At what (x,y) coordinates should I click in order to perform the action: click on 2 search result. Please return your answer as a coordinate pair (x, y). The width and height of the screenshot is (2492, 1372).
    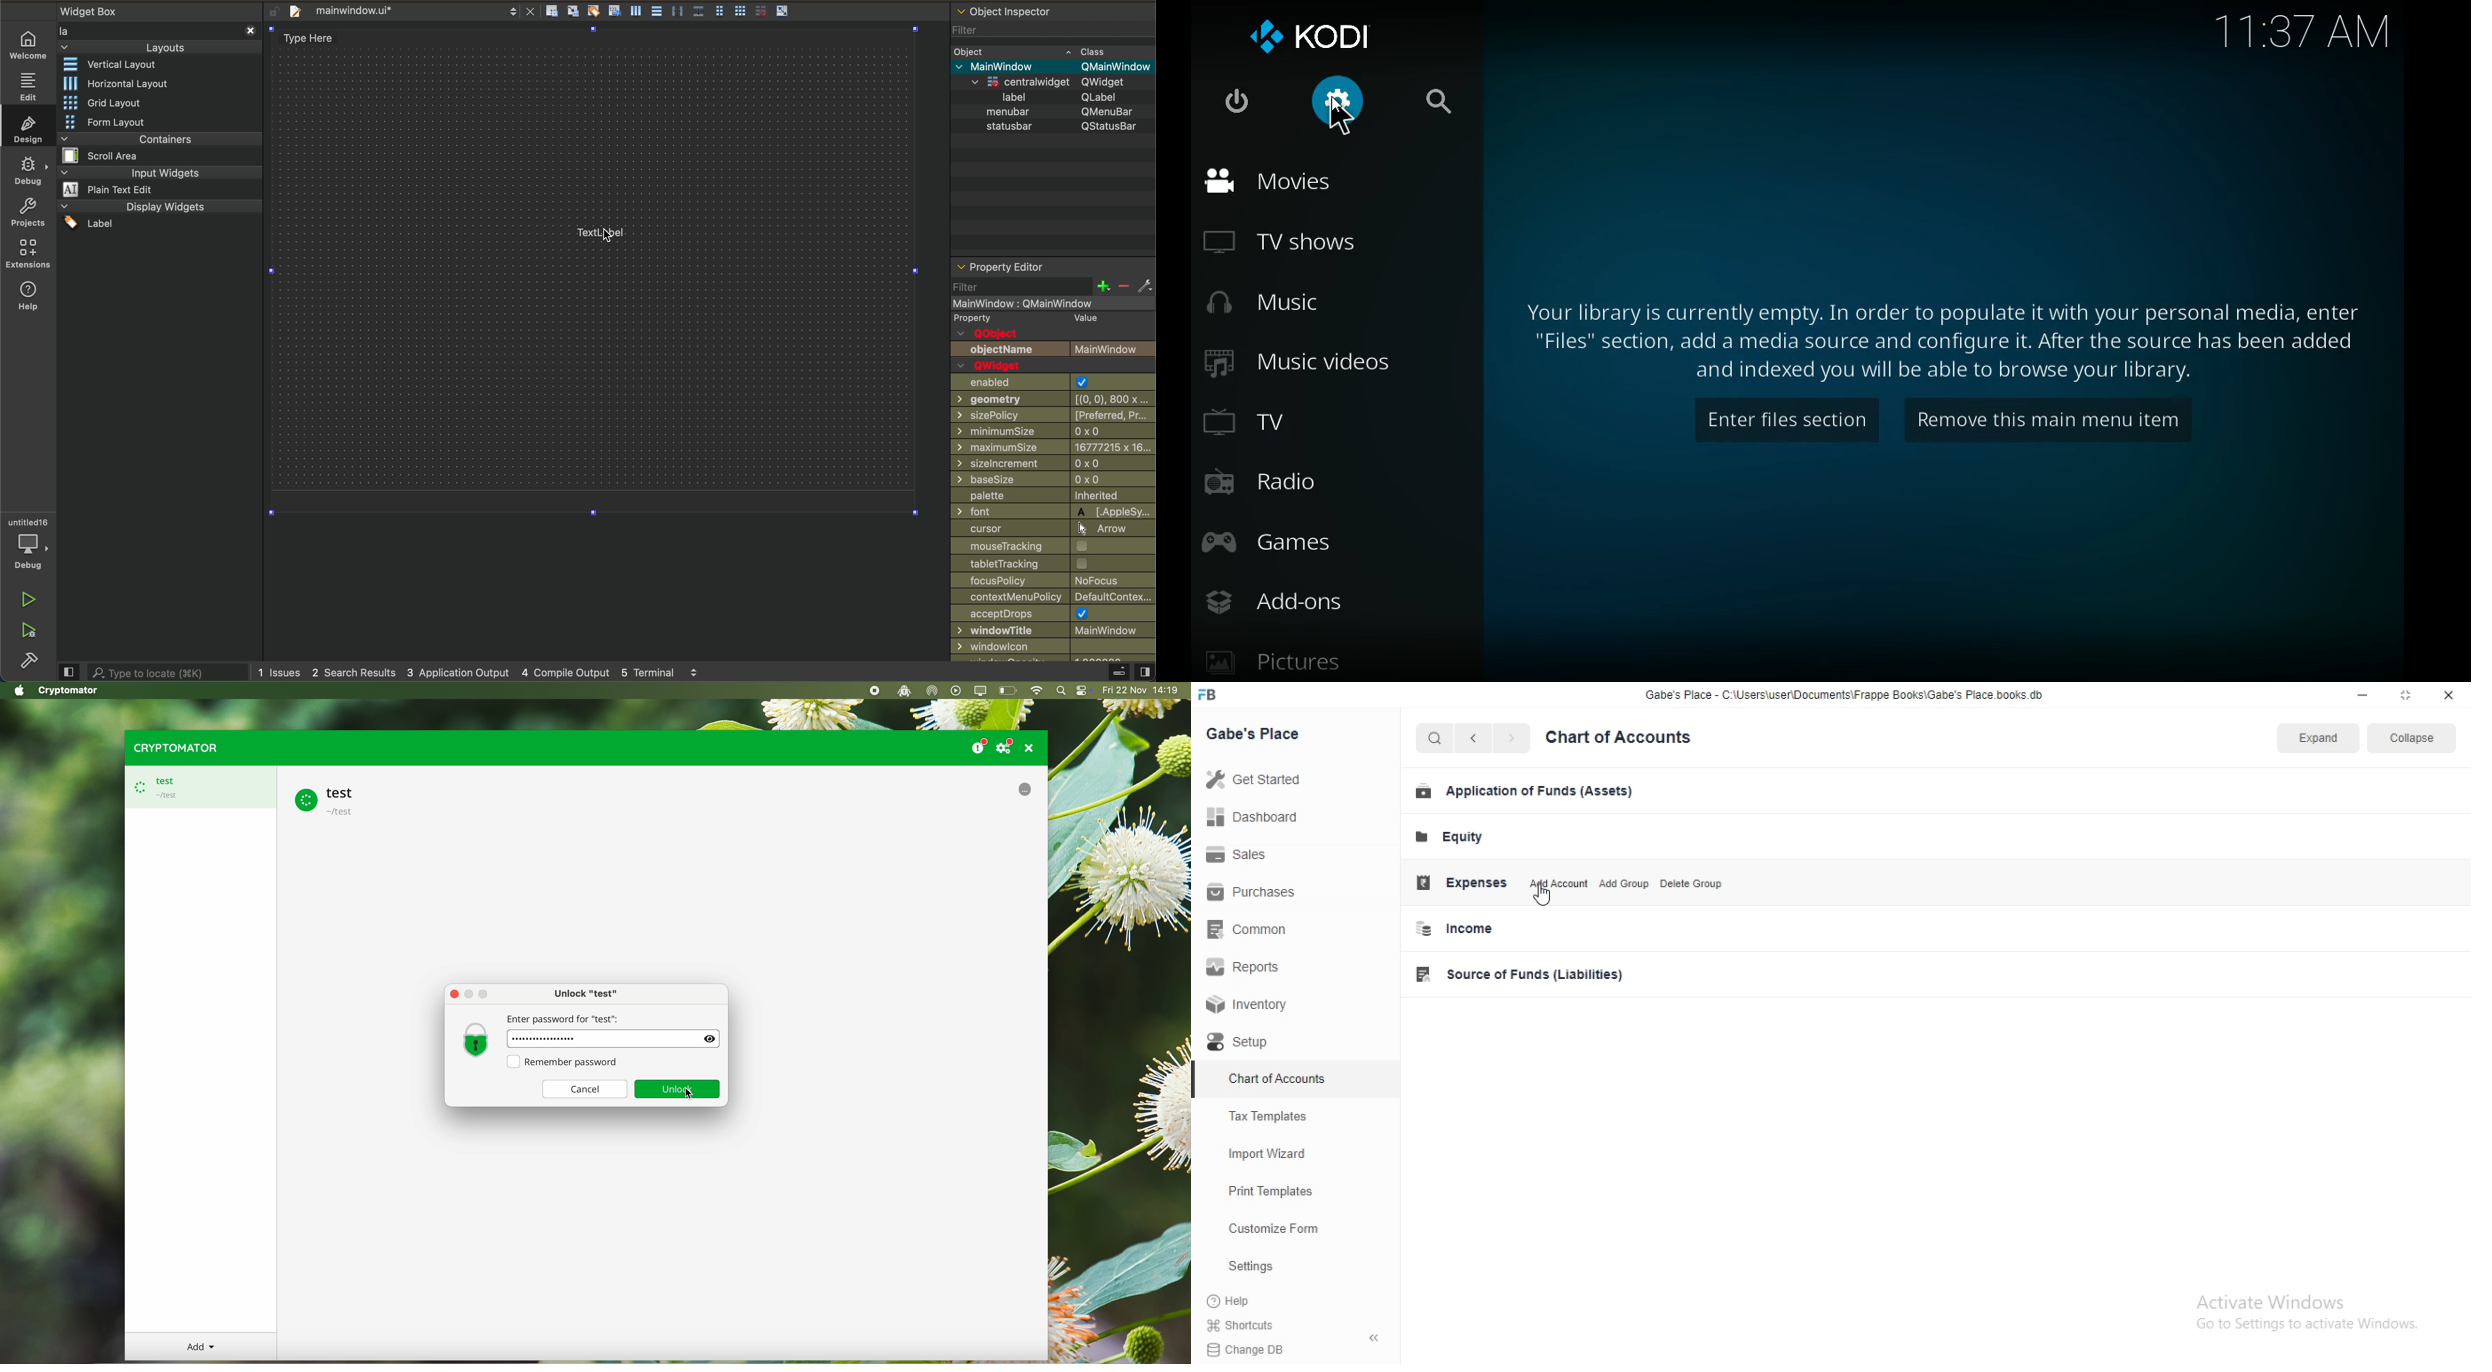
    Looking at the image, I should click on (356, 671).